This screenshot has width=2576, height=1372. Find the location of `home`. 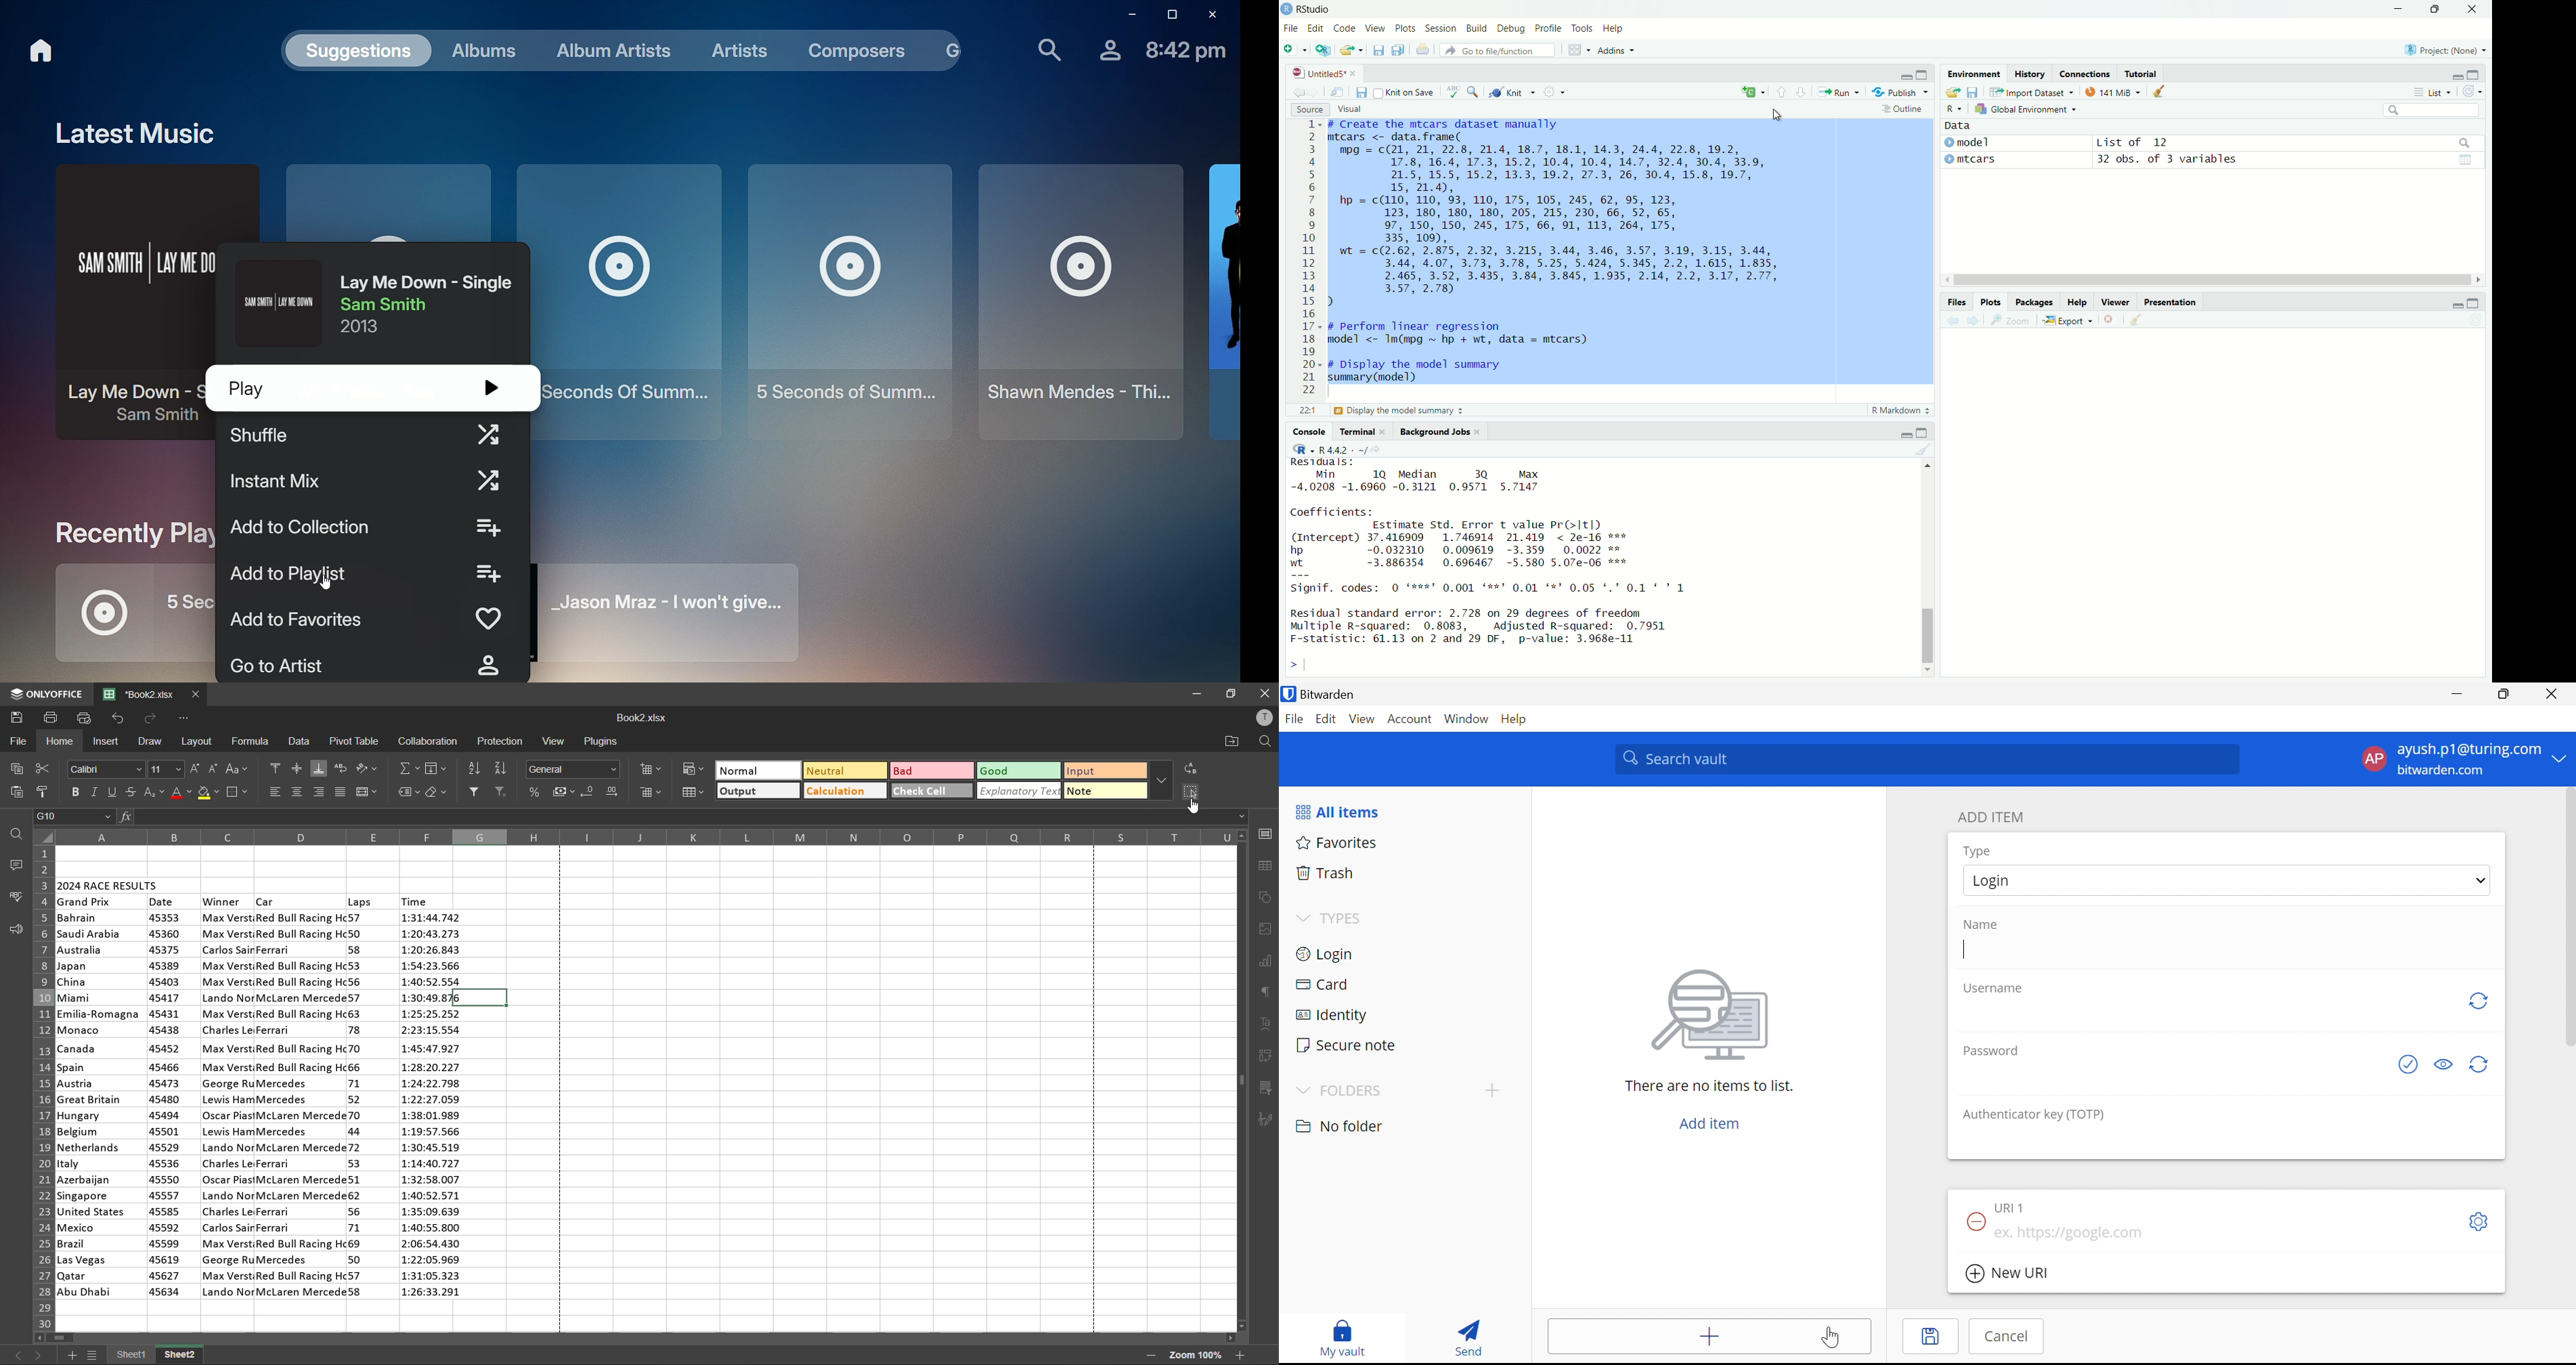

home is located at coordinates (60, 742).